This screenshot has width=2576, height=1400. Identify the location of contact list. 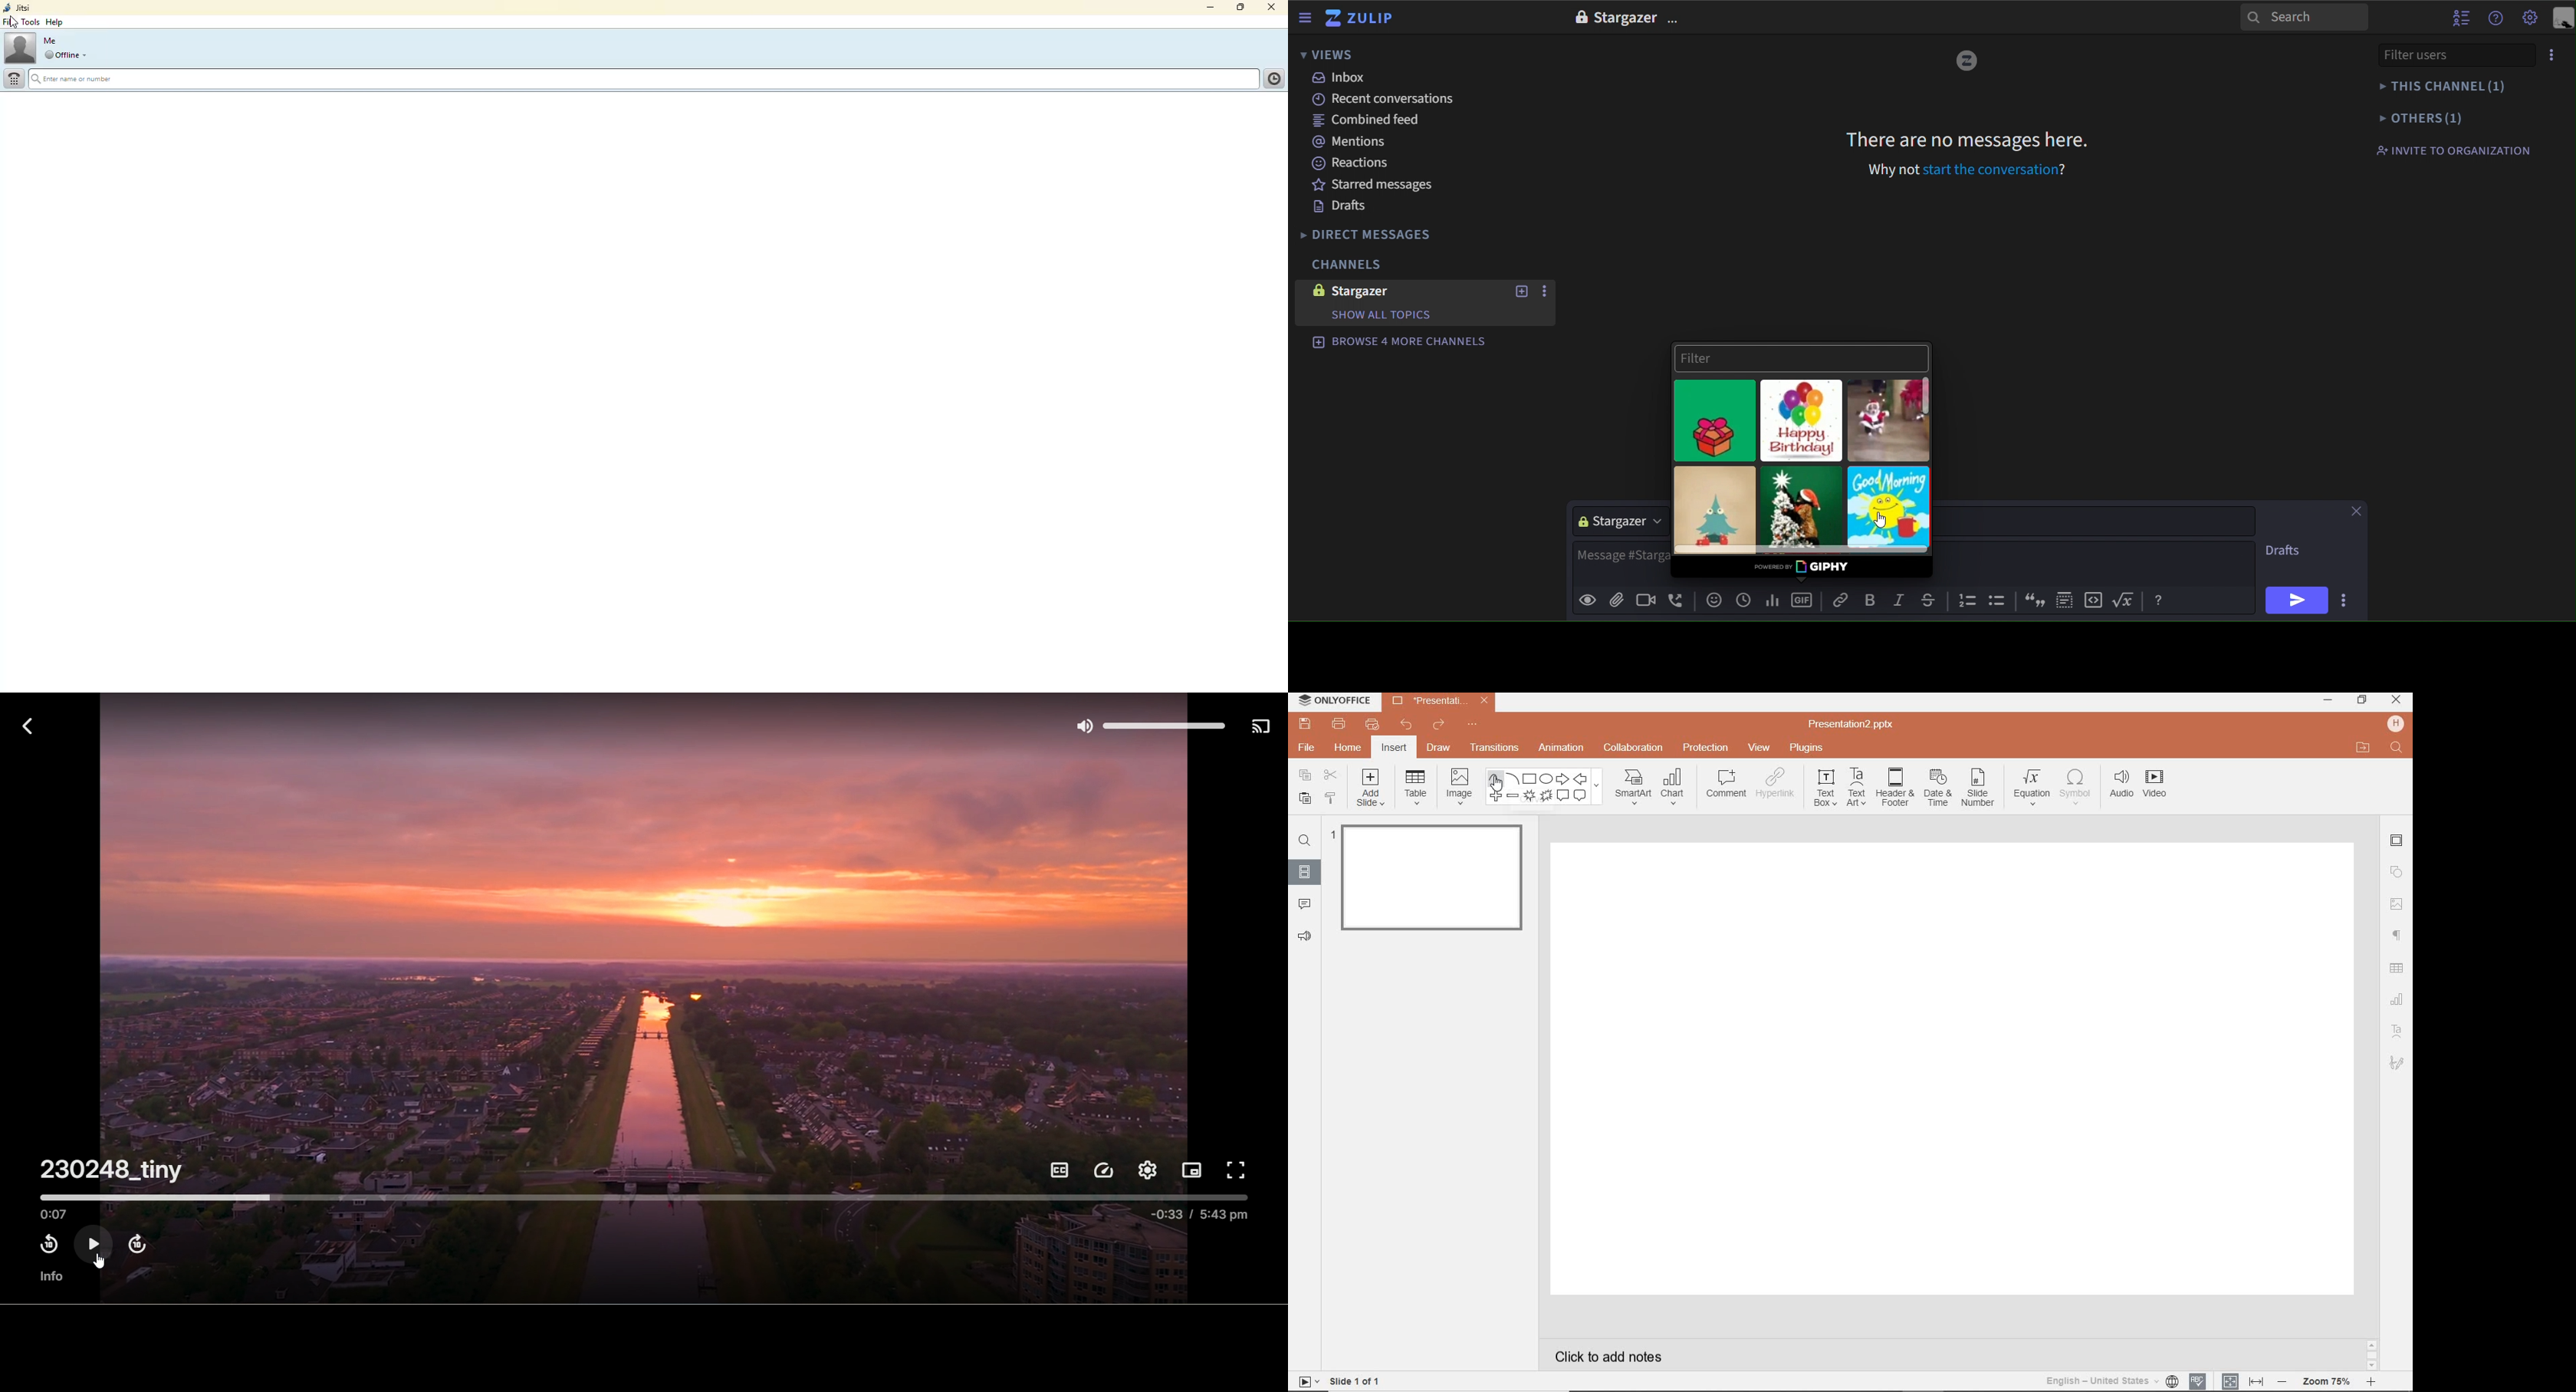
(1271, 79).